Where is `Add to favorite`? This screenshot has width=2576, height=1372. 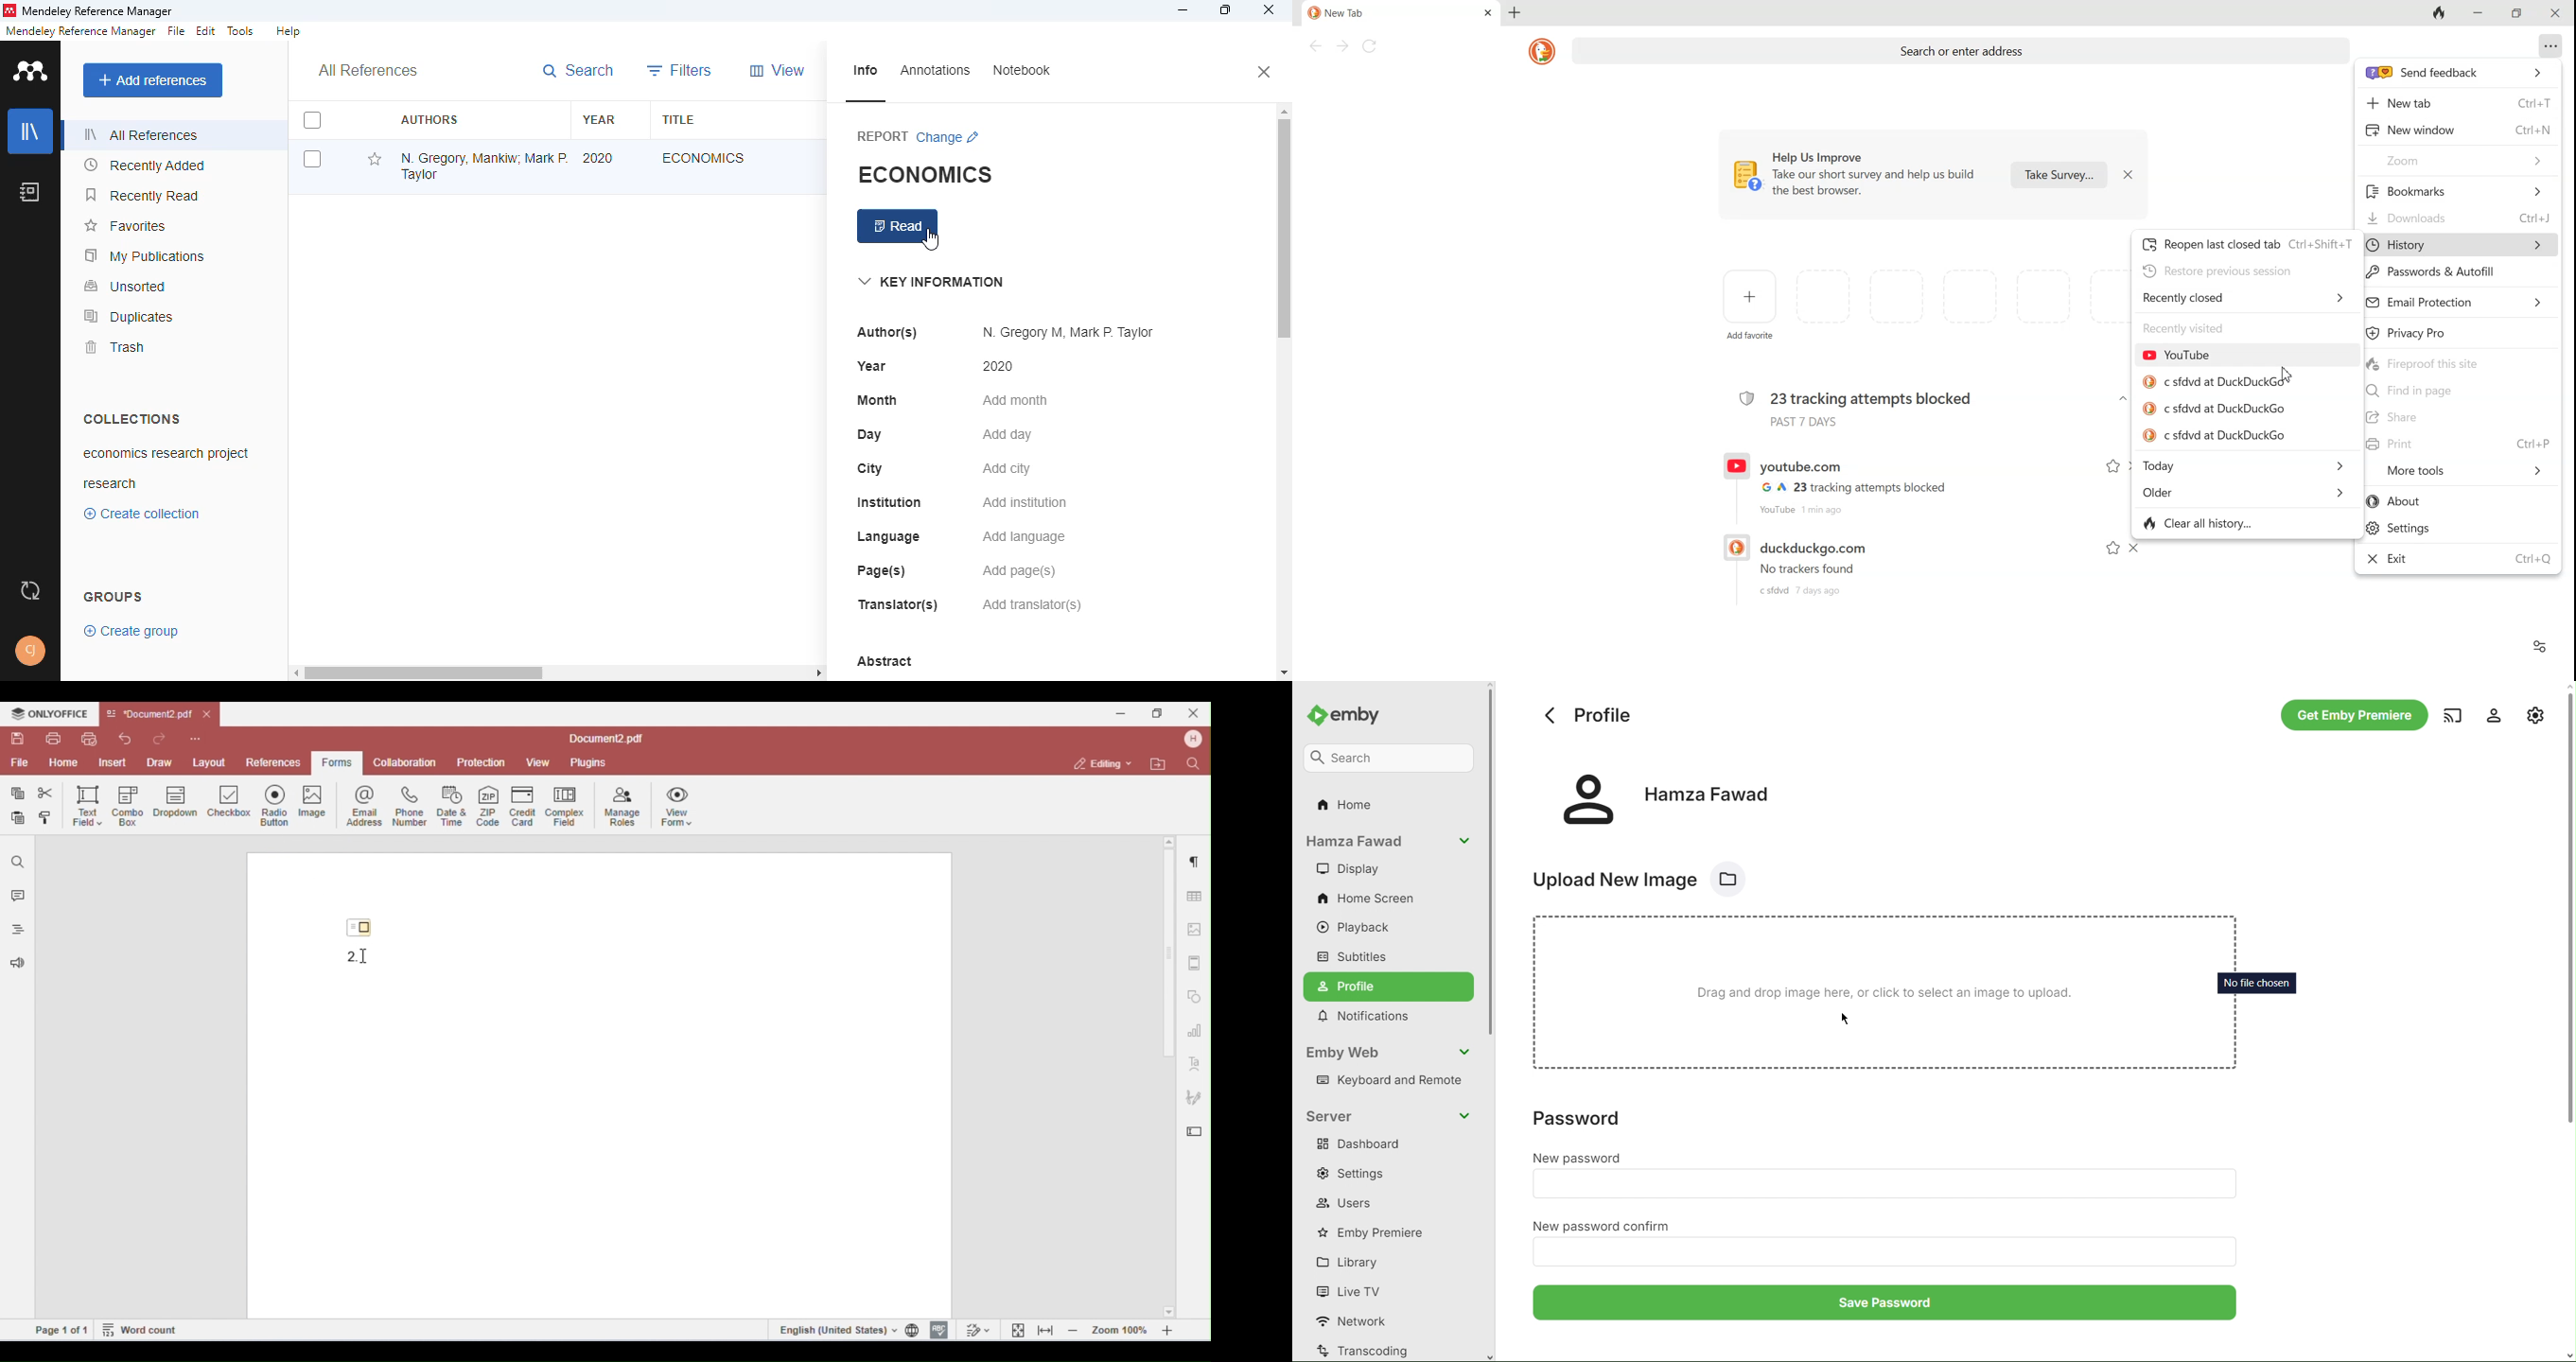 Add to favorite is located at coordinates (2114, 548).